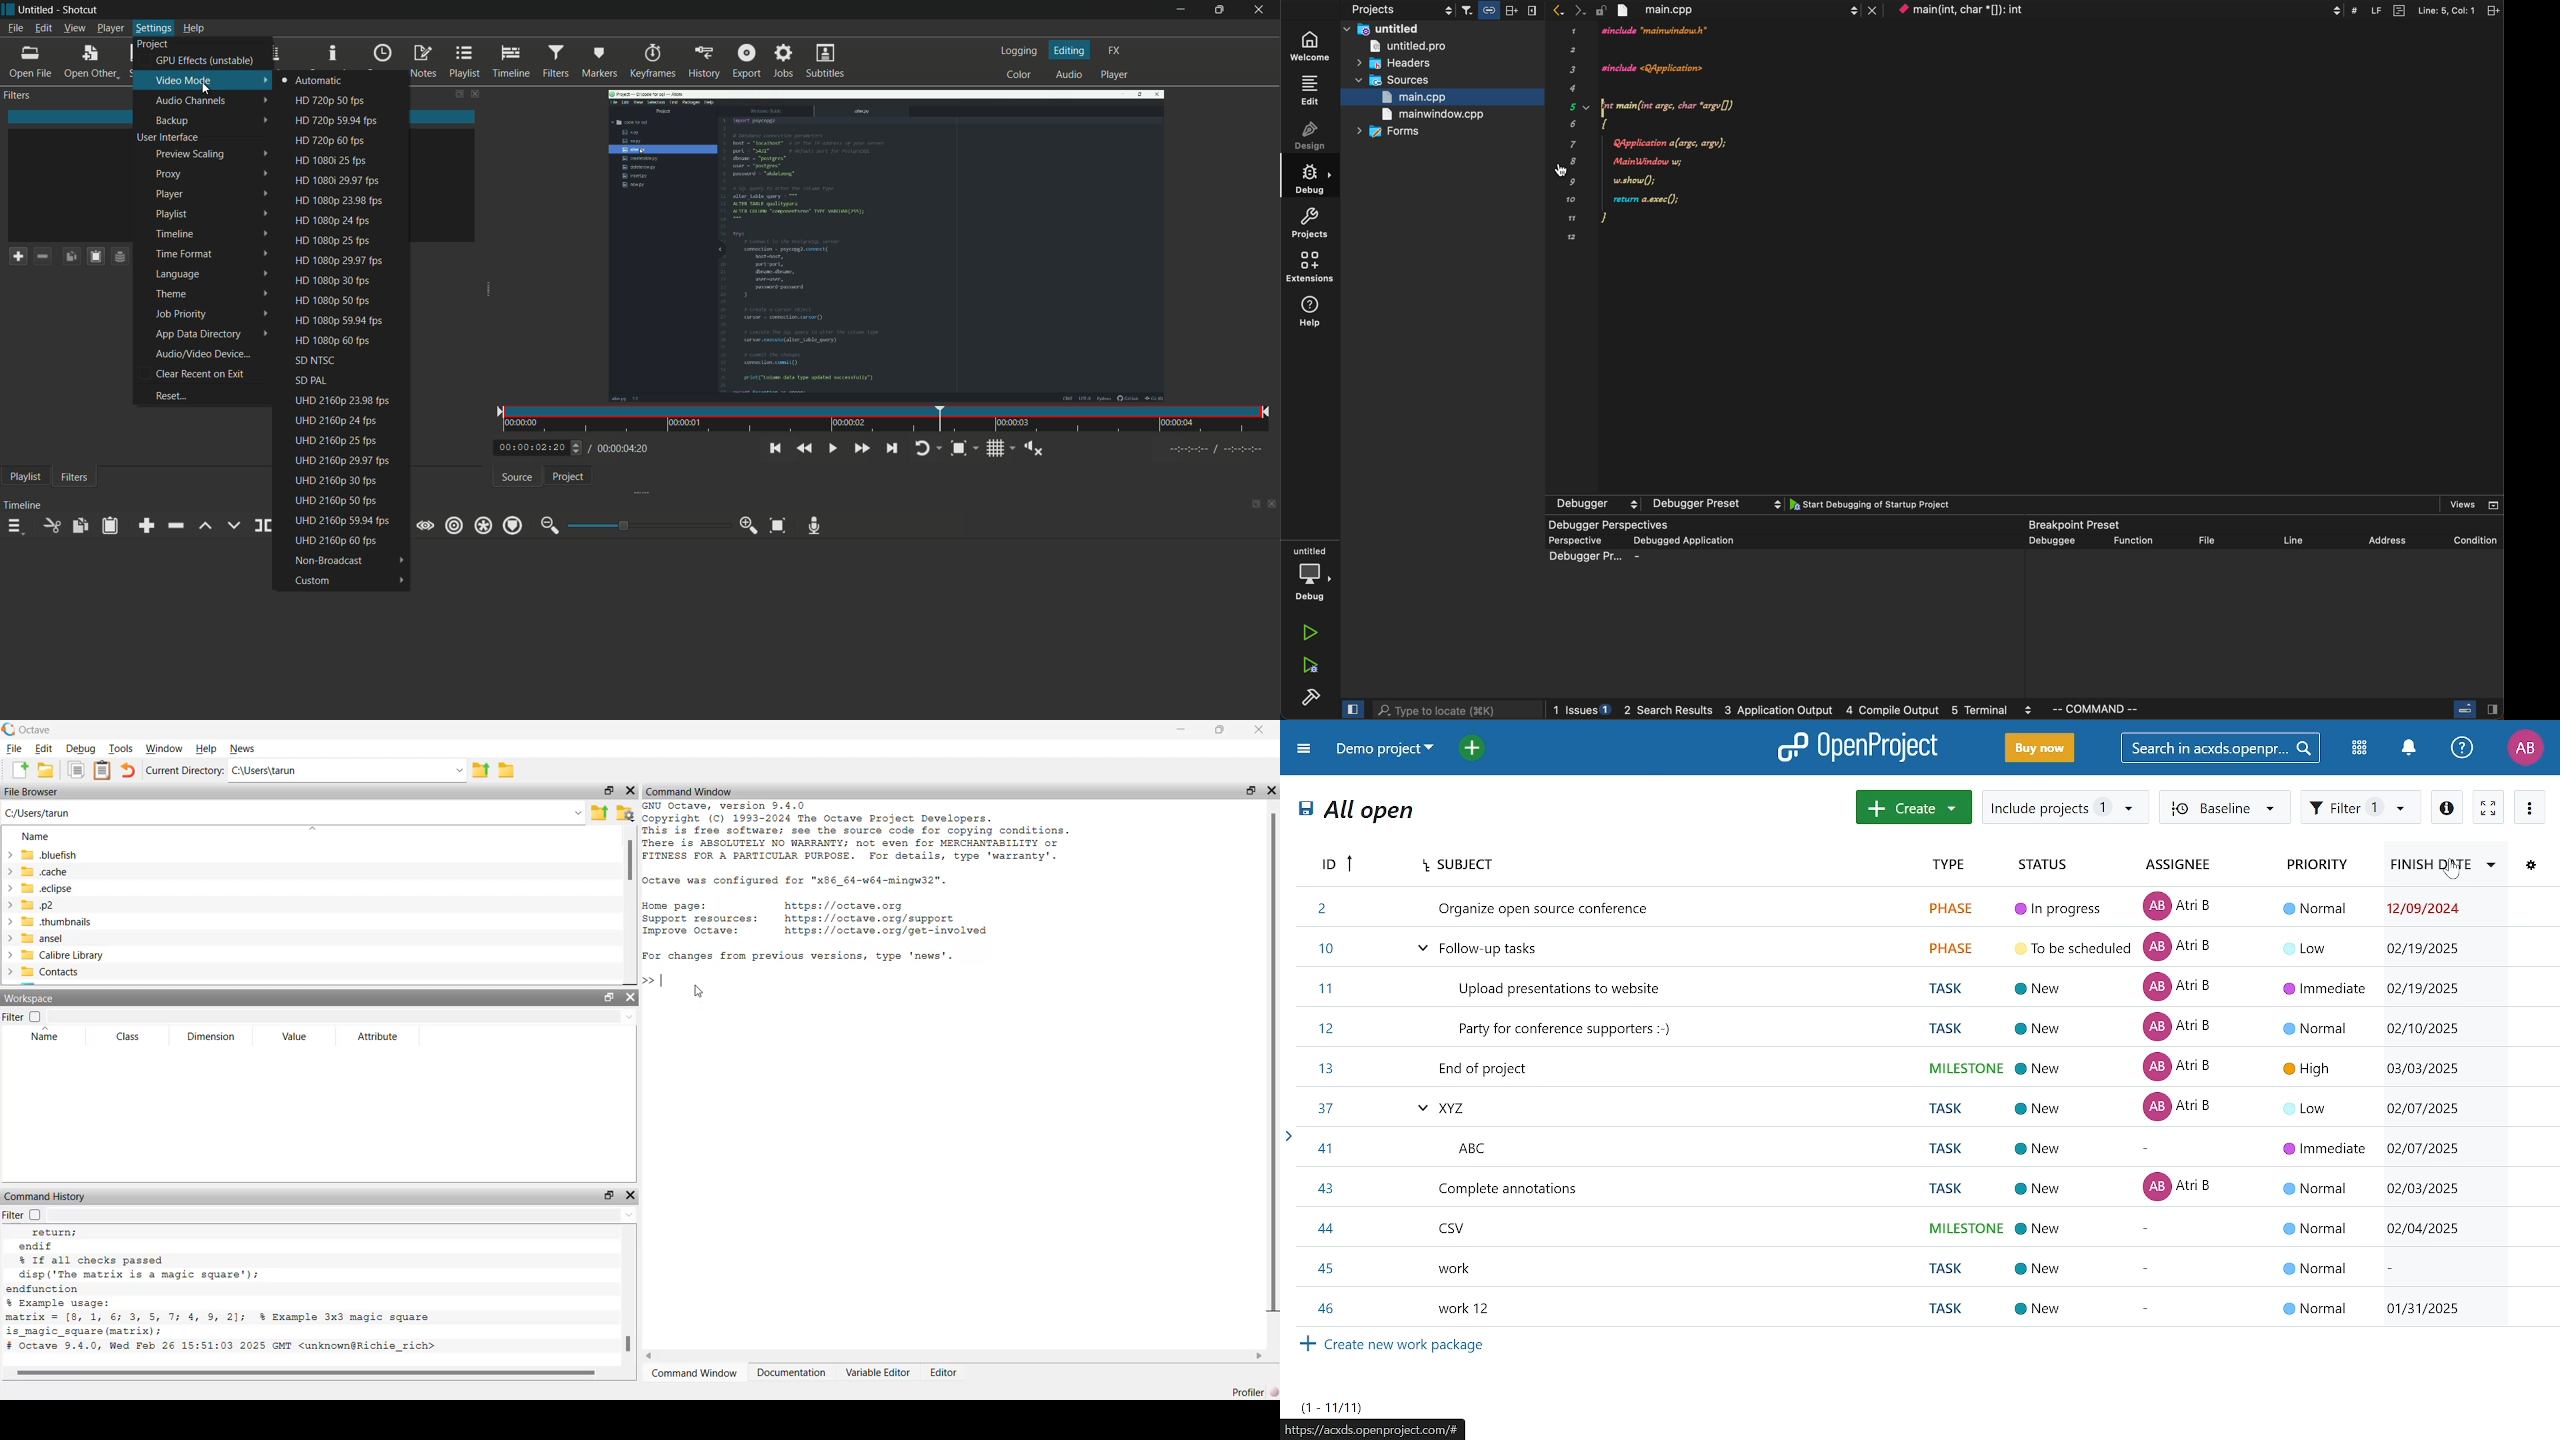 The height and width of the screenshot is (1456, 2576). What do you see at coordinates (331, 57) in the screenshot?
I see `properties` at bounding box center [331, 57].